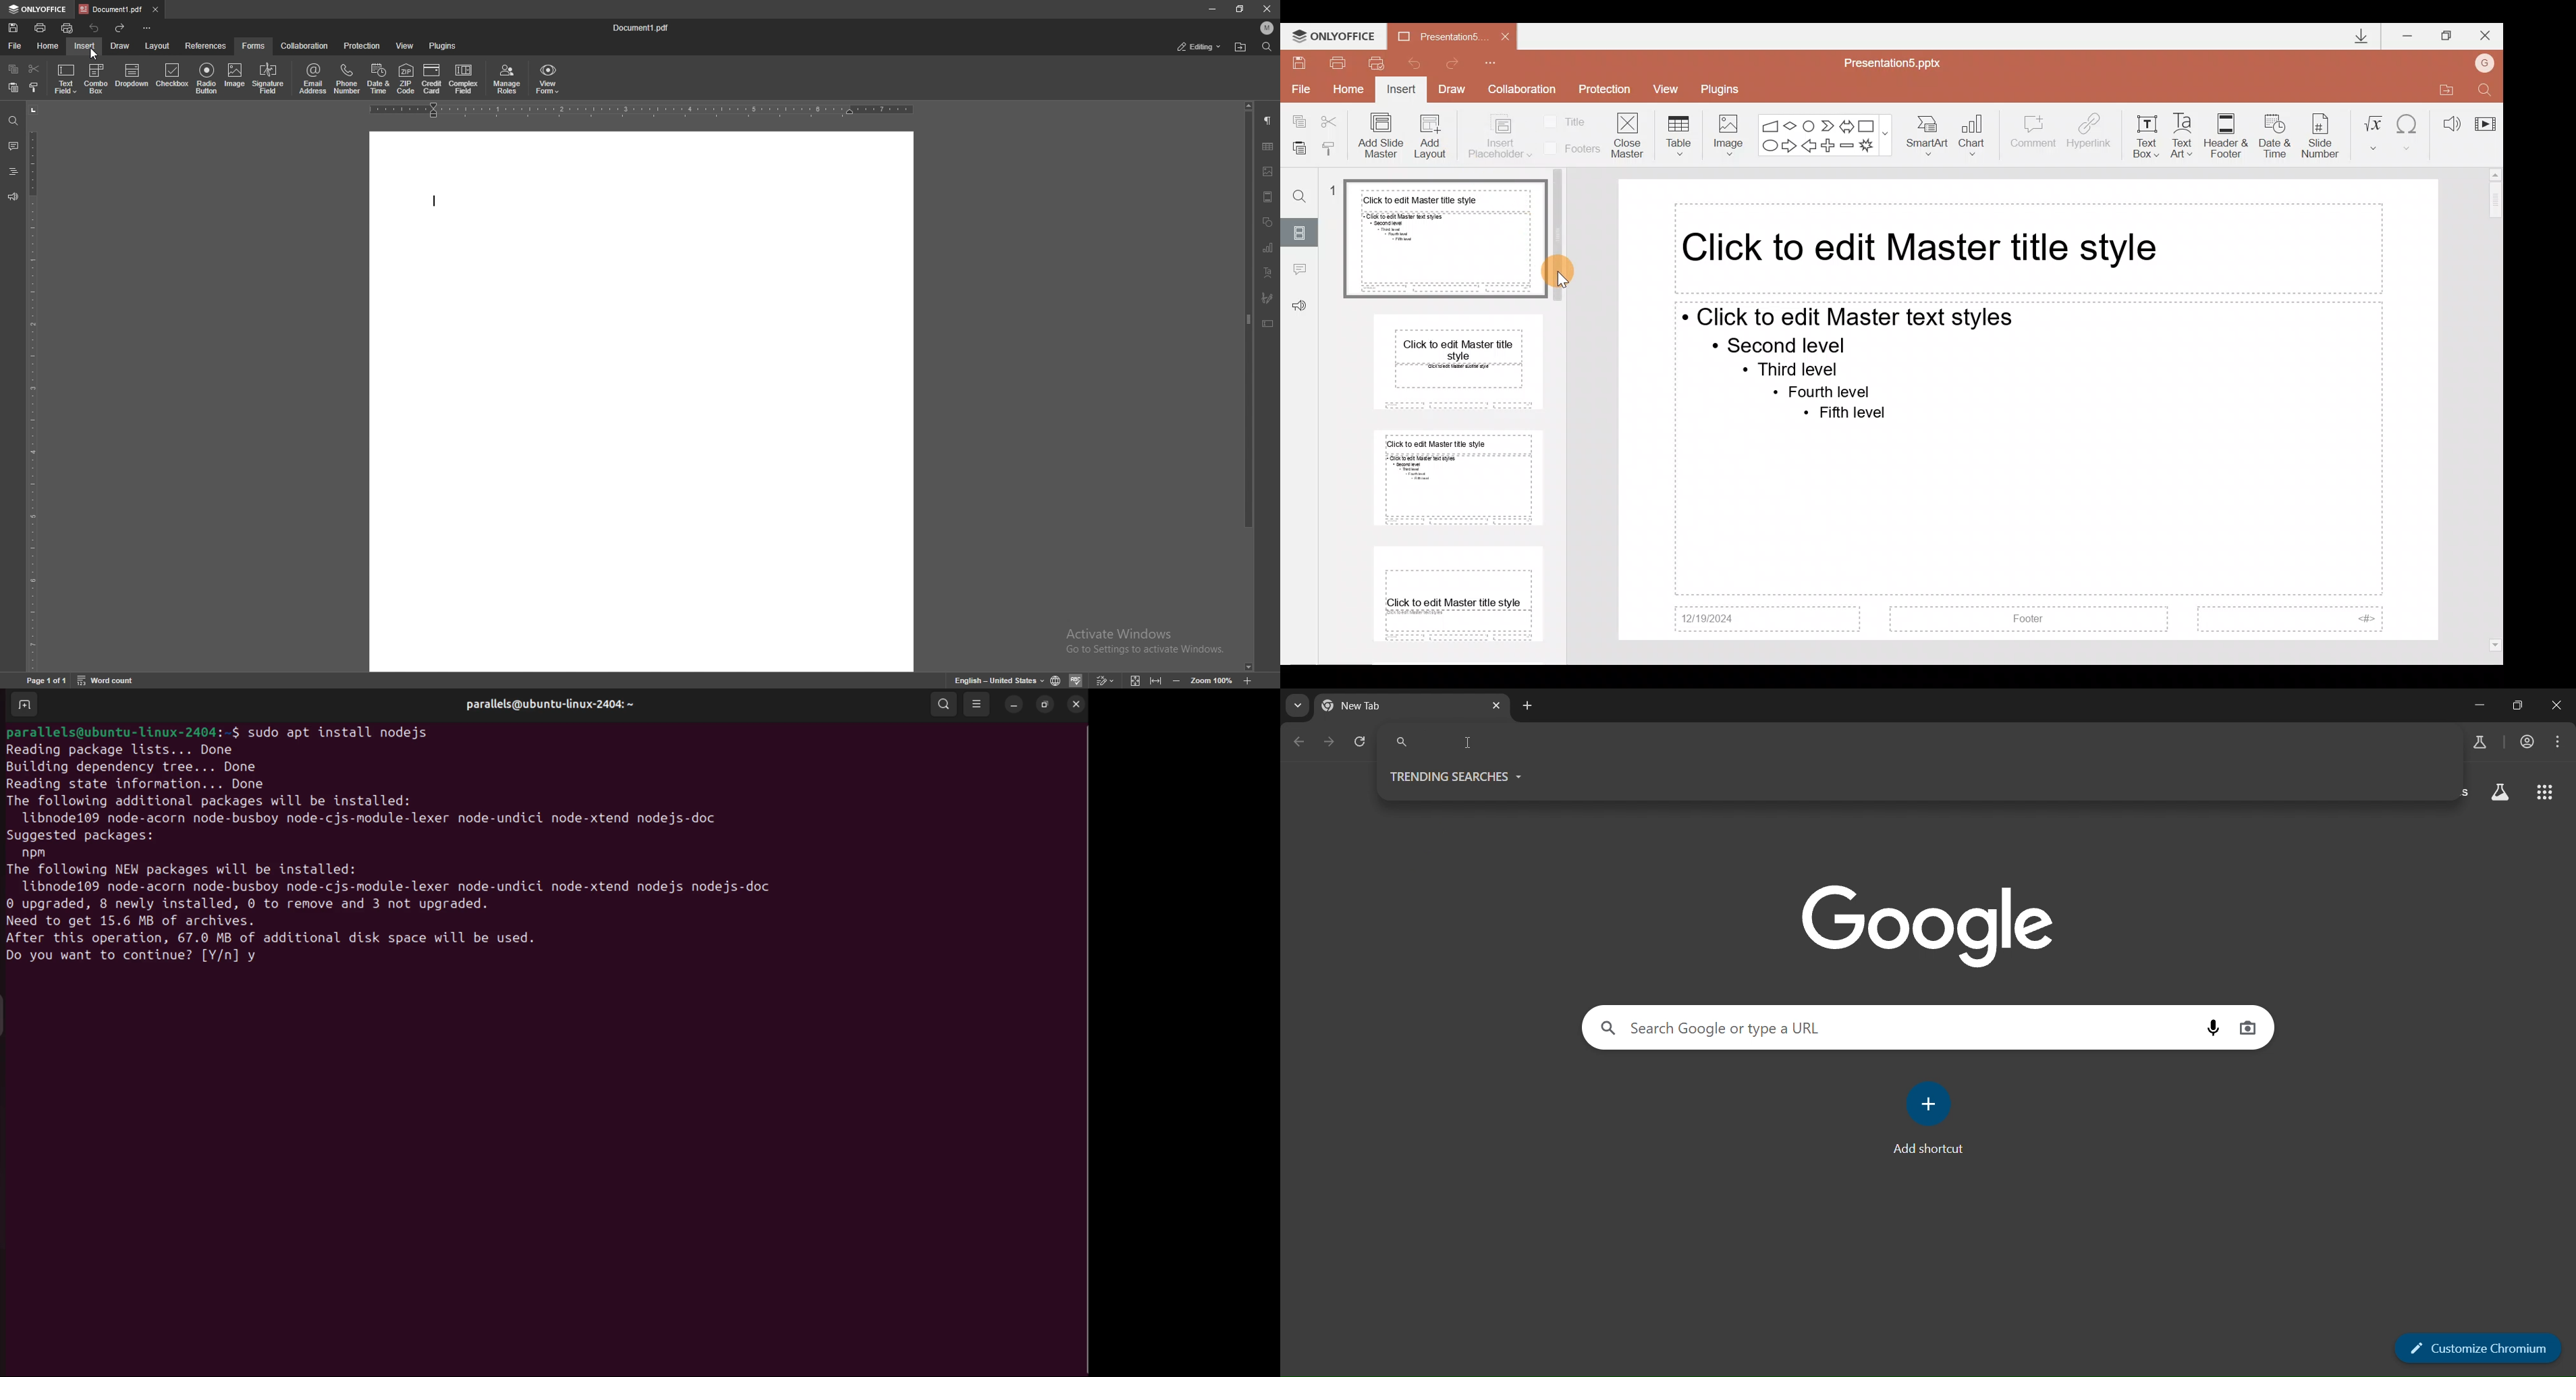  Describe the element at coordinates (1826, 124) in the screenshot. I see `Chevron` at that location.